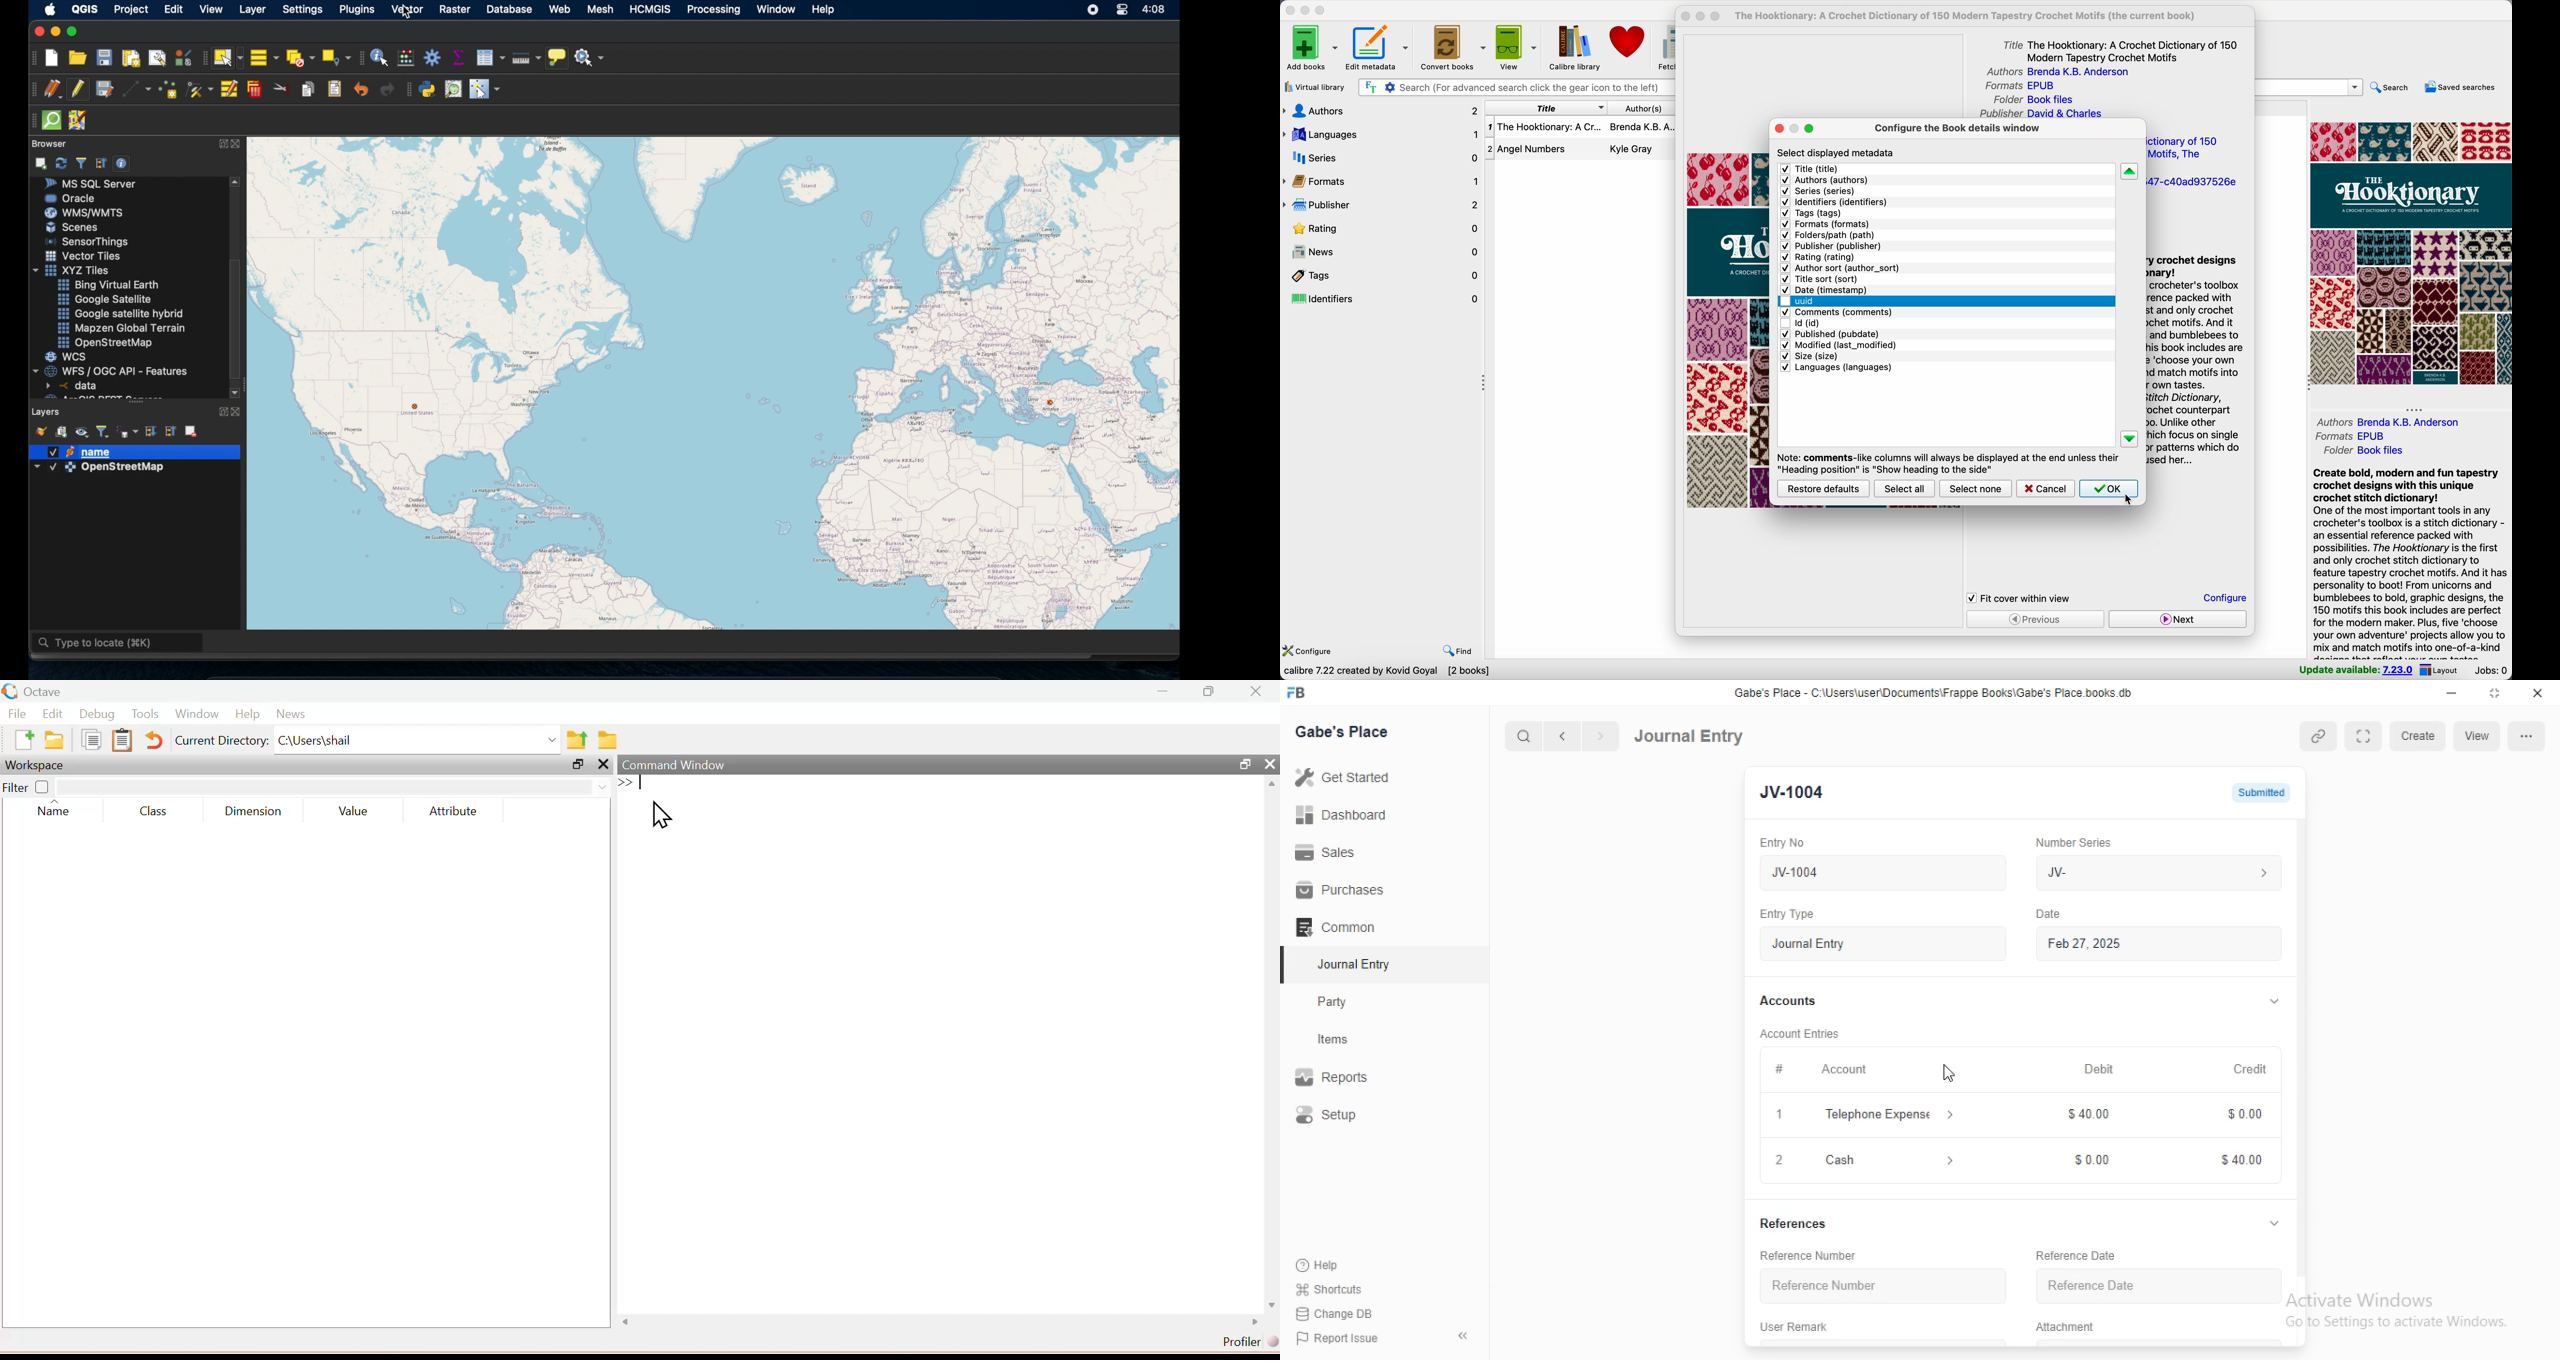 The height and width of the screenshot is (1372, 2576). Describe the element at coordinates (1949, 1074) in the screenshot. I see `cursor` at that location.